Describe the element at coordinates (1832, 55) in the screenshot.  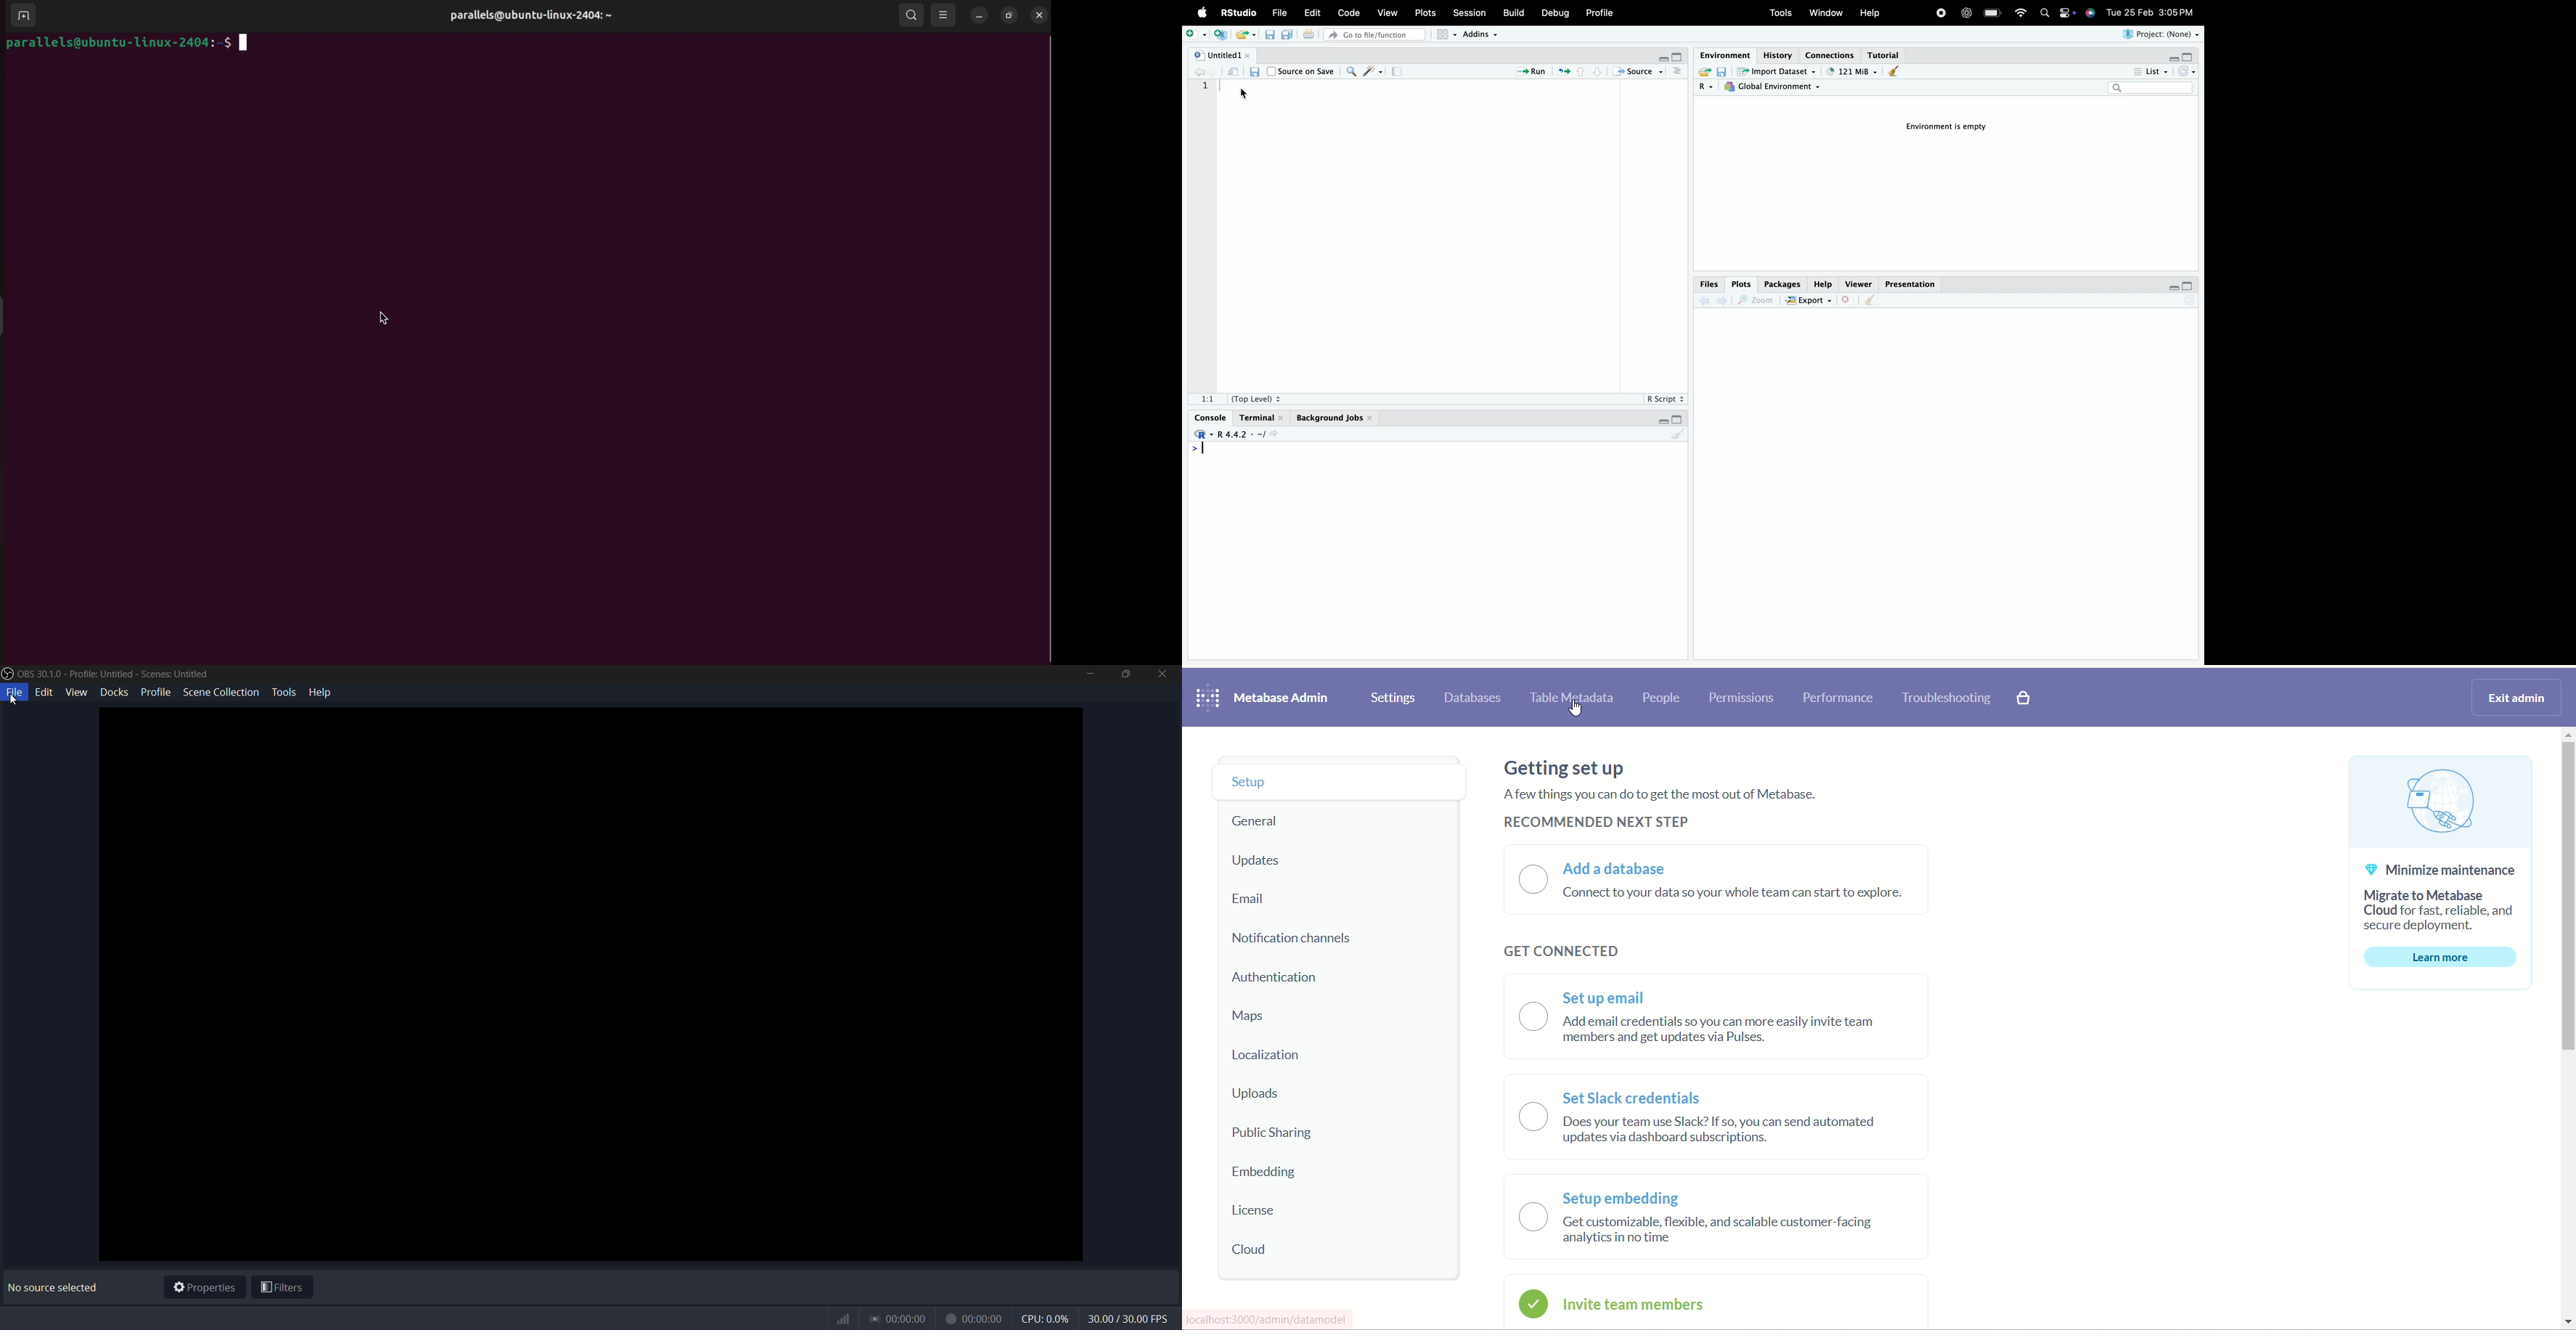
I see `Connections` at that location.